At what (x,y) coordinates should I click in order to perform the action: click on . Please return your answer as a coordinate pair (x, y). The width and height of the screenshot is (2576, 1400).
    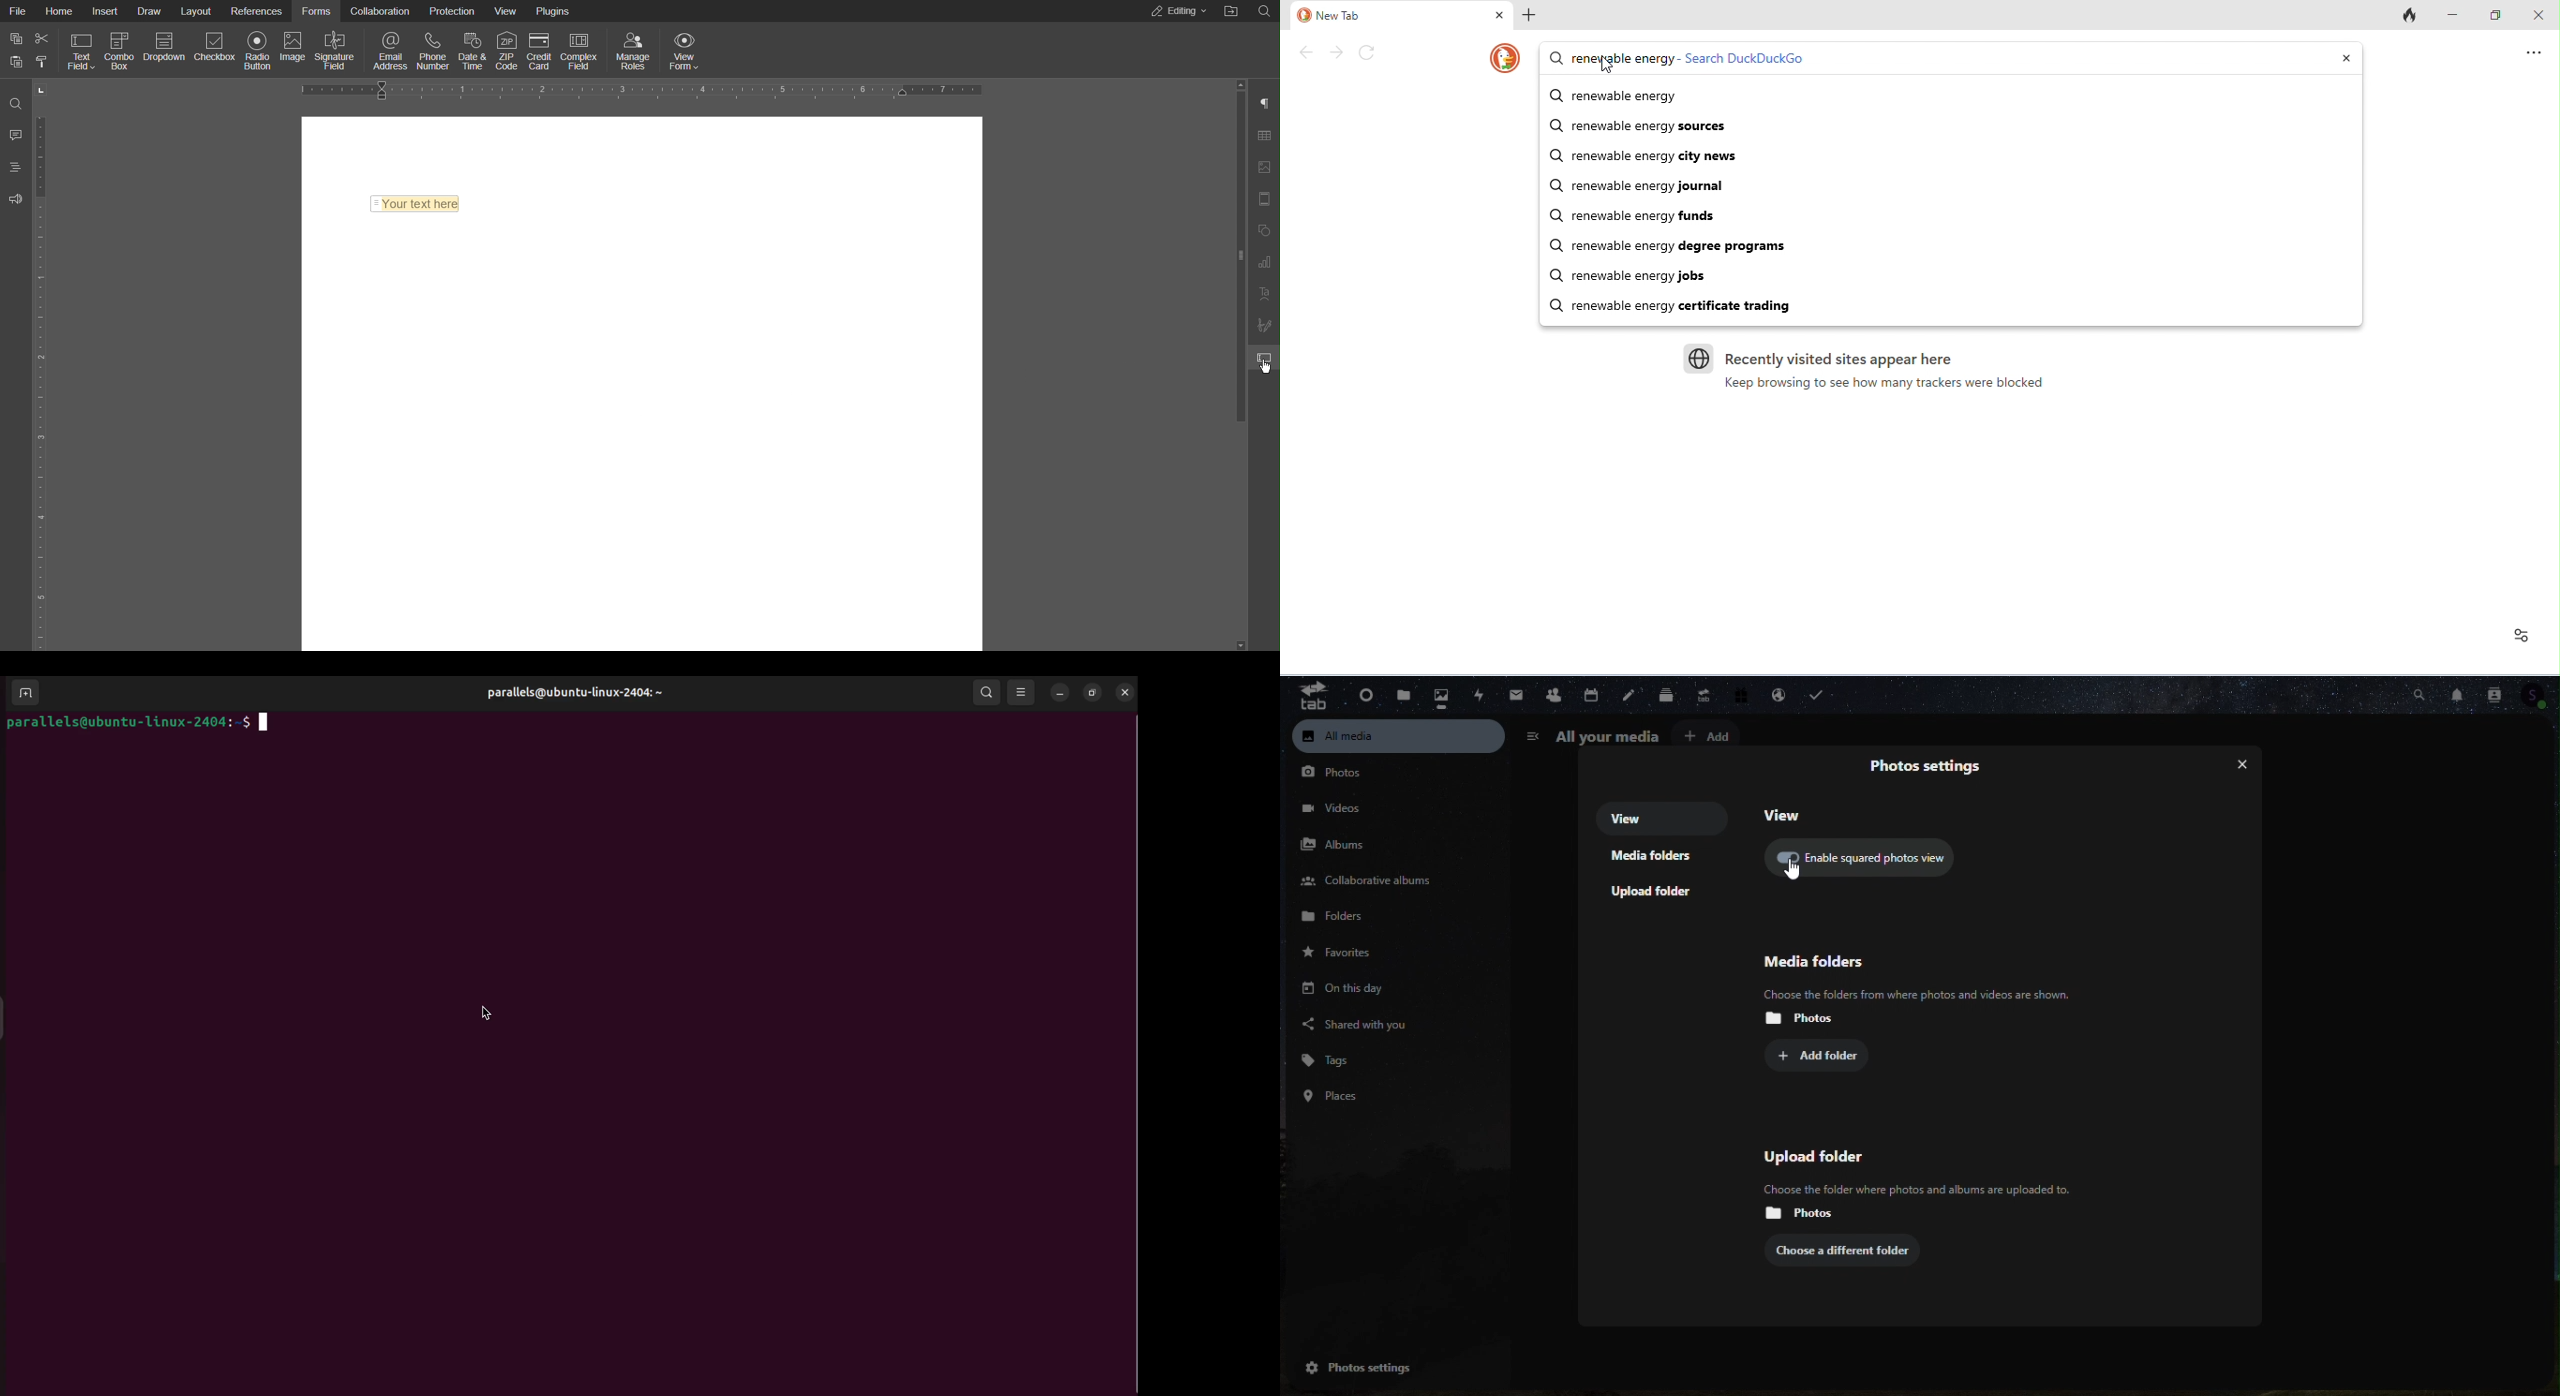
    Looking at the image, I should click on (1931, 770).